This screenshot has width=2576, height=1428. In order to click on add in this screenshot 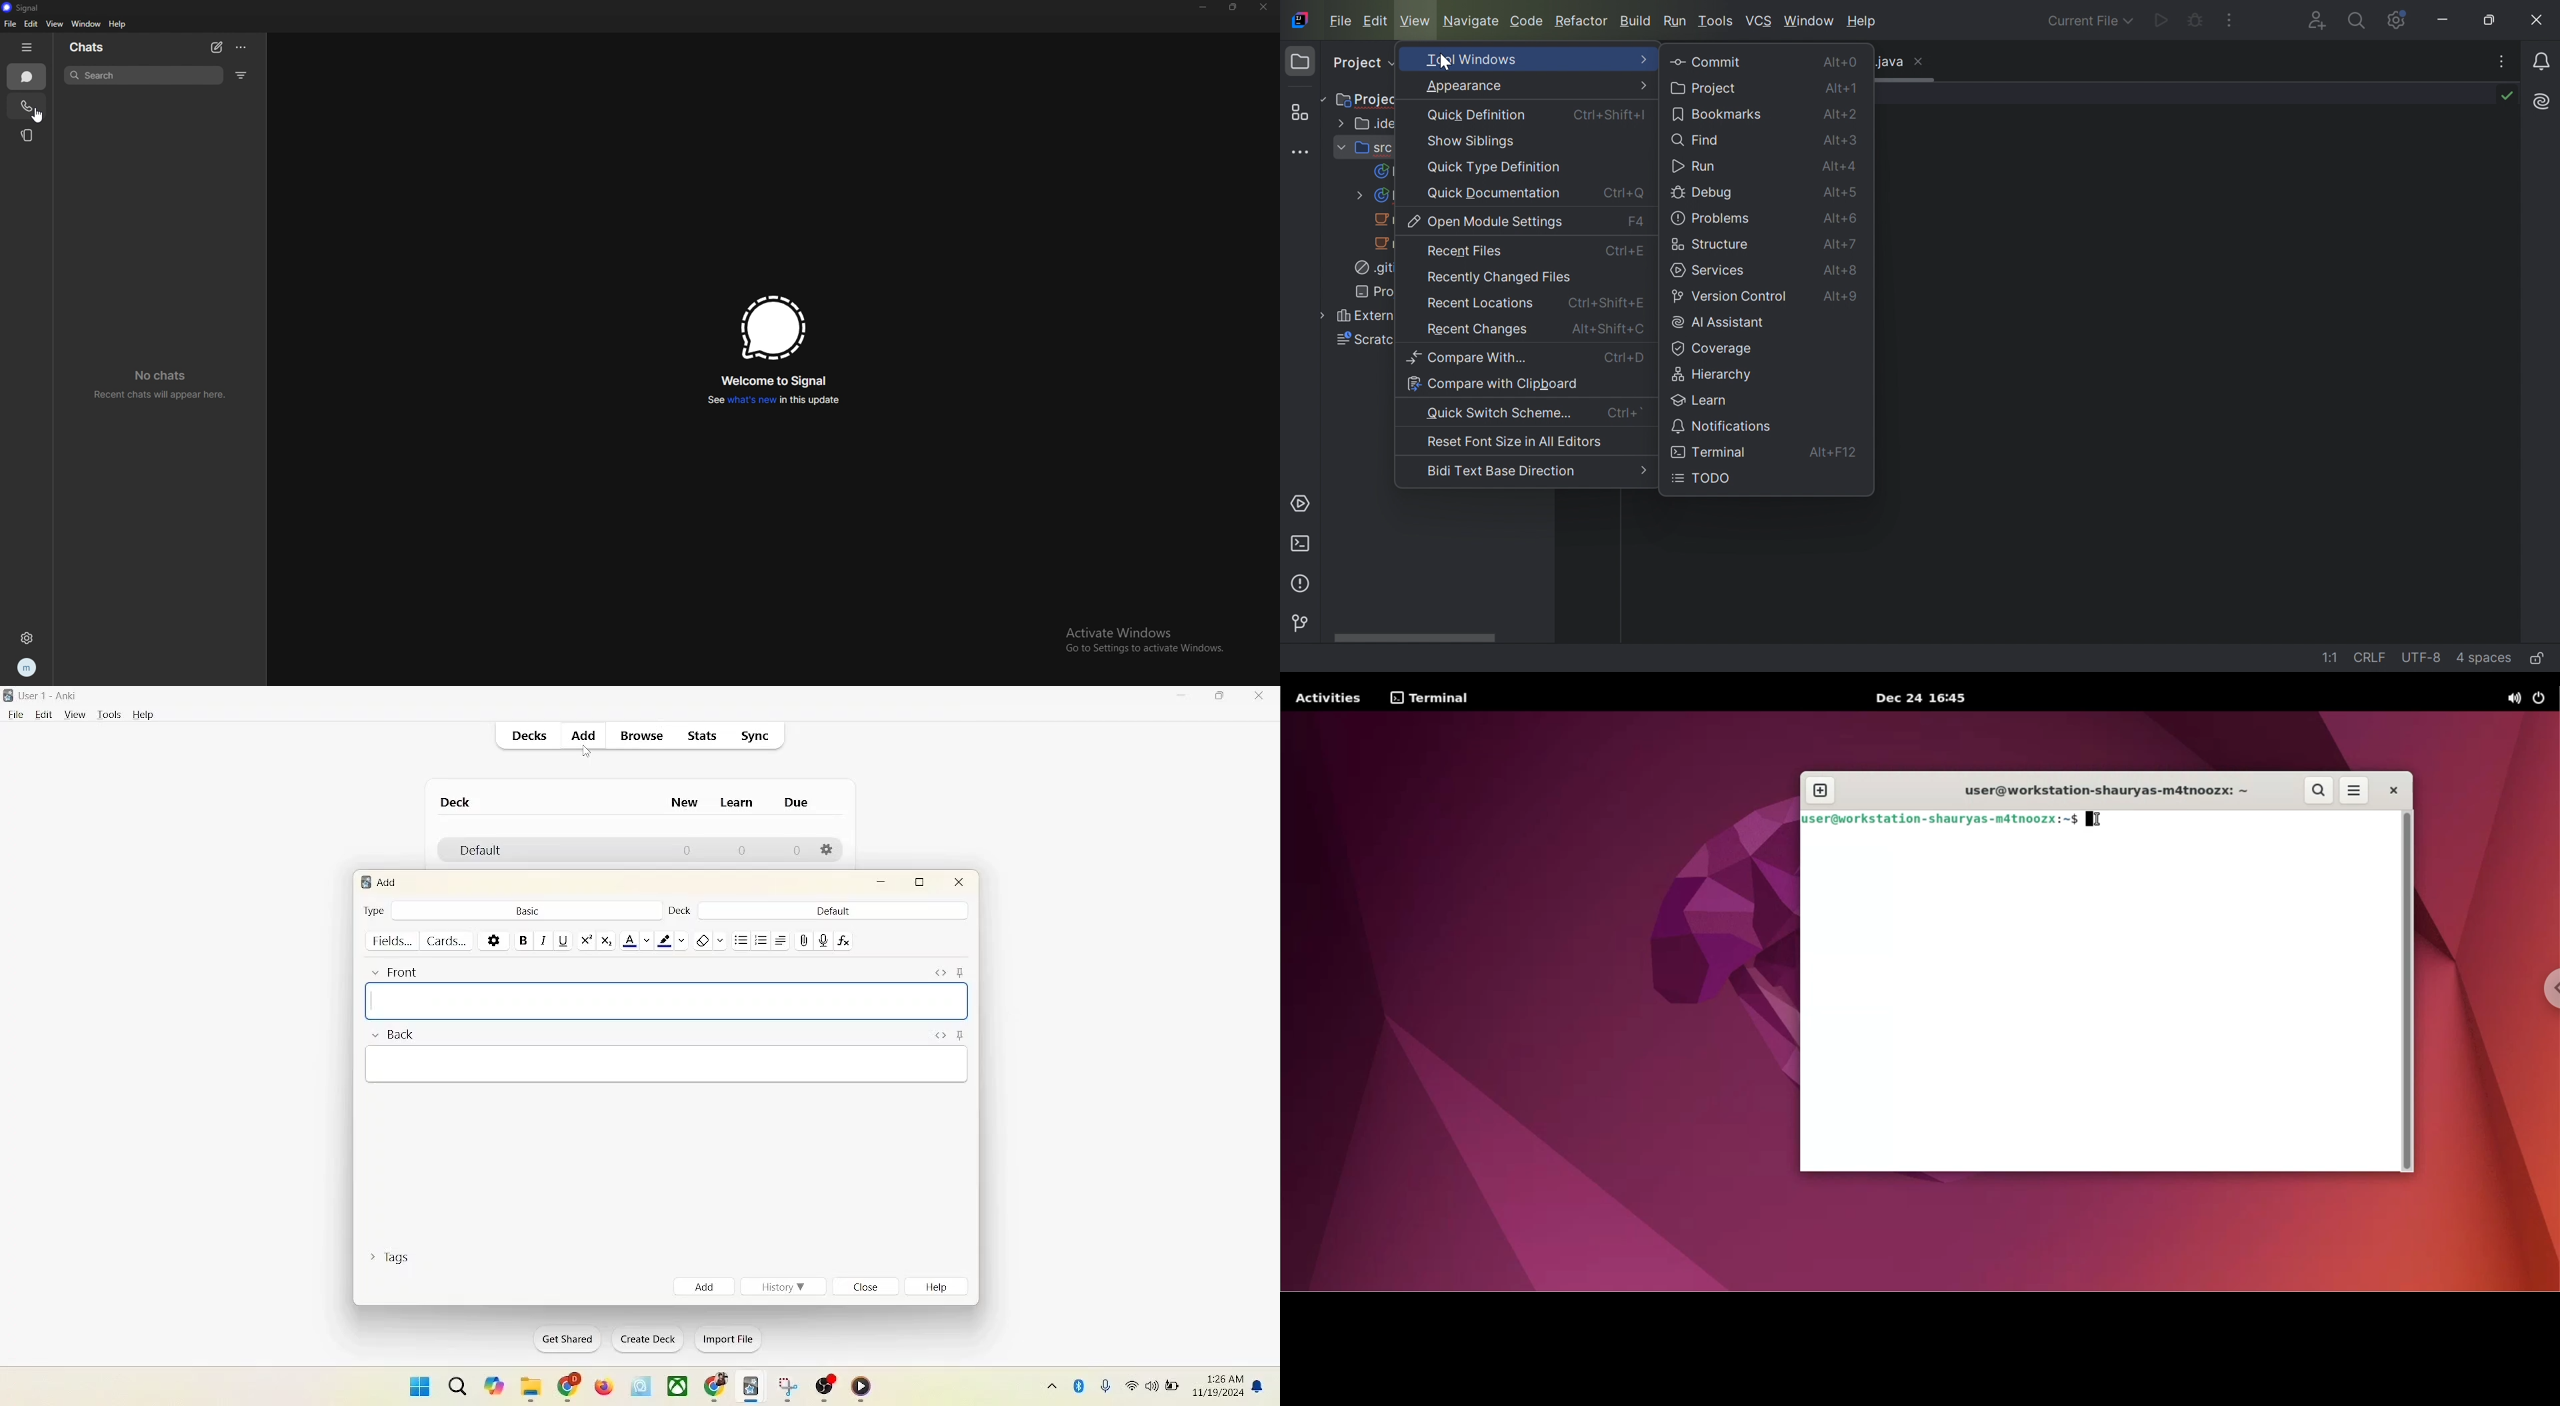, I will do `click(389, 882)`.